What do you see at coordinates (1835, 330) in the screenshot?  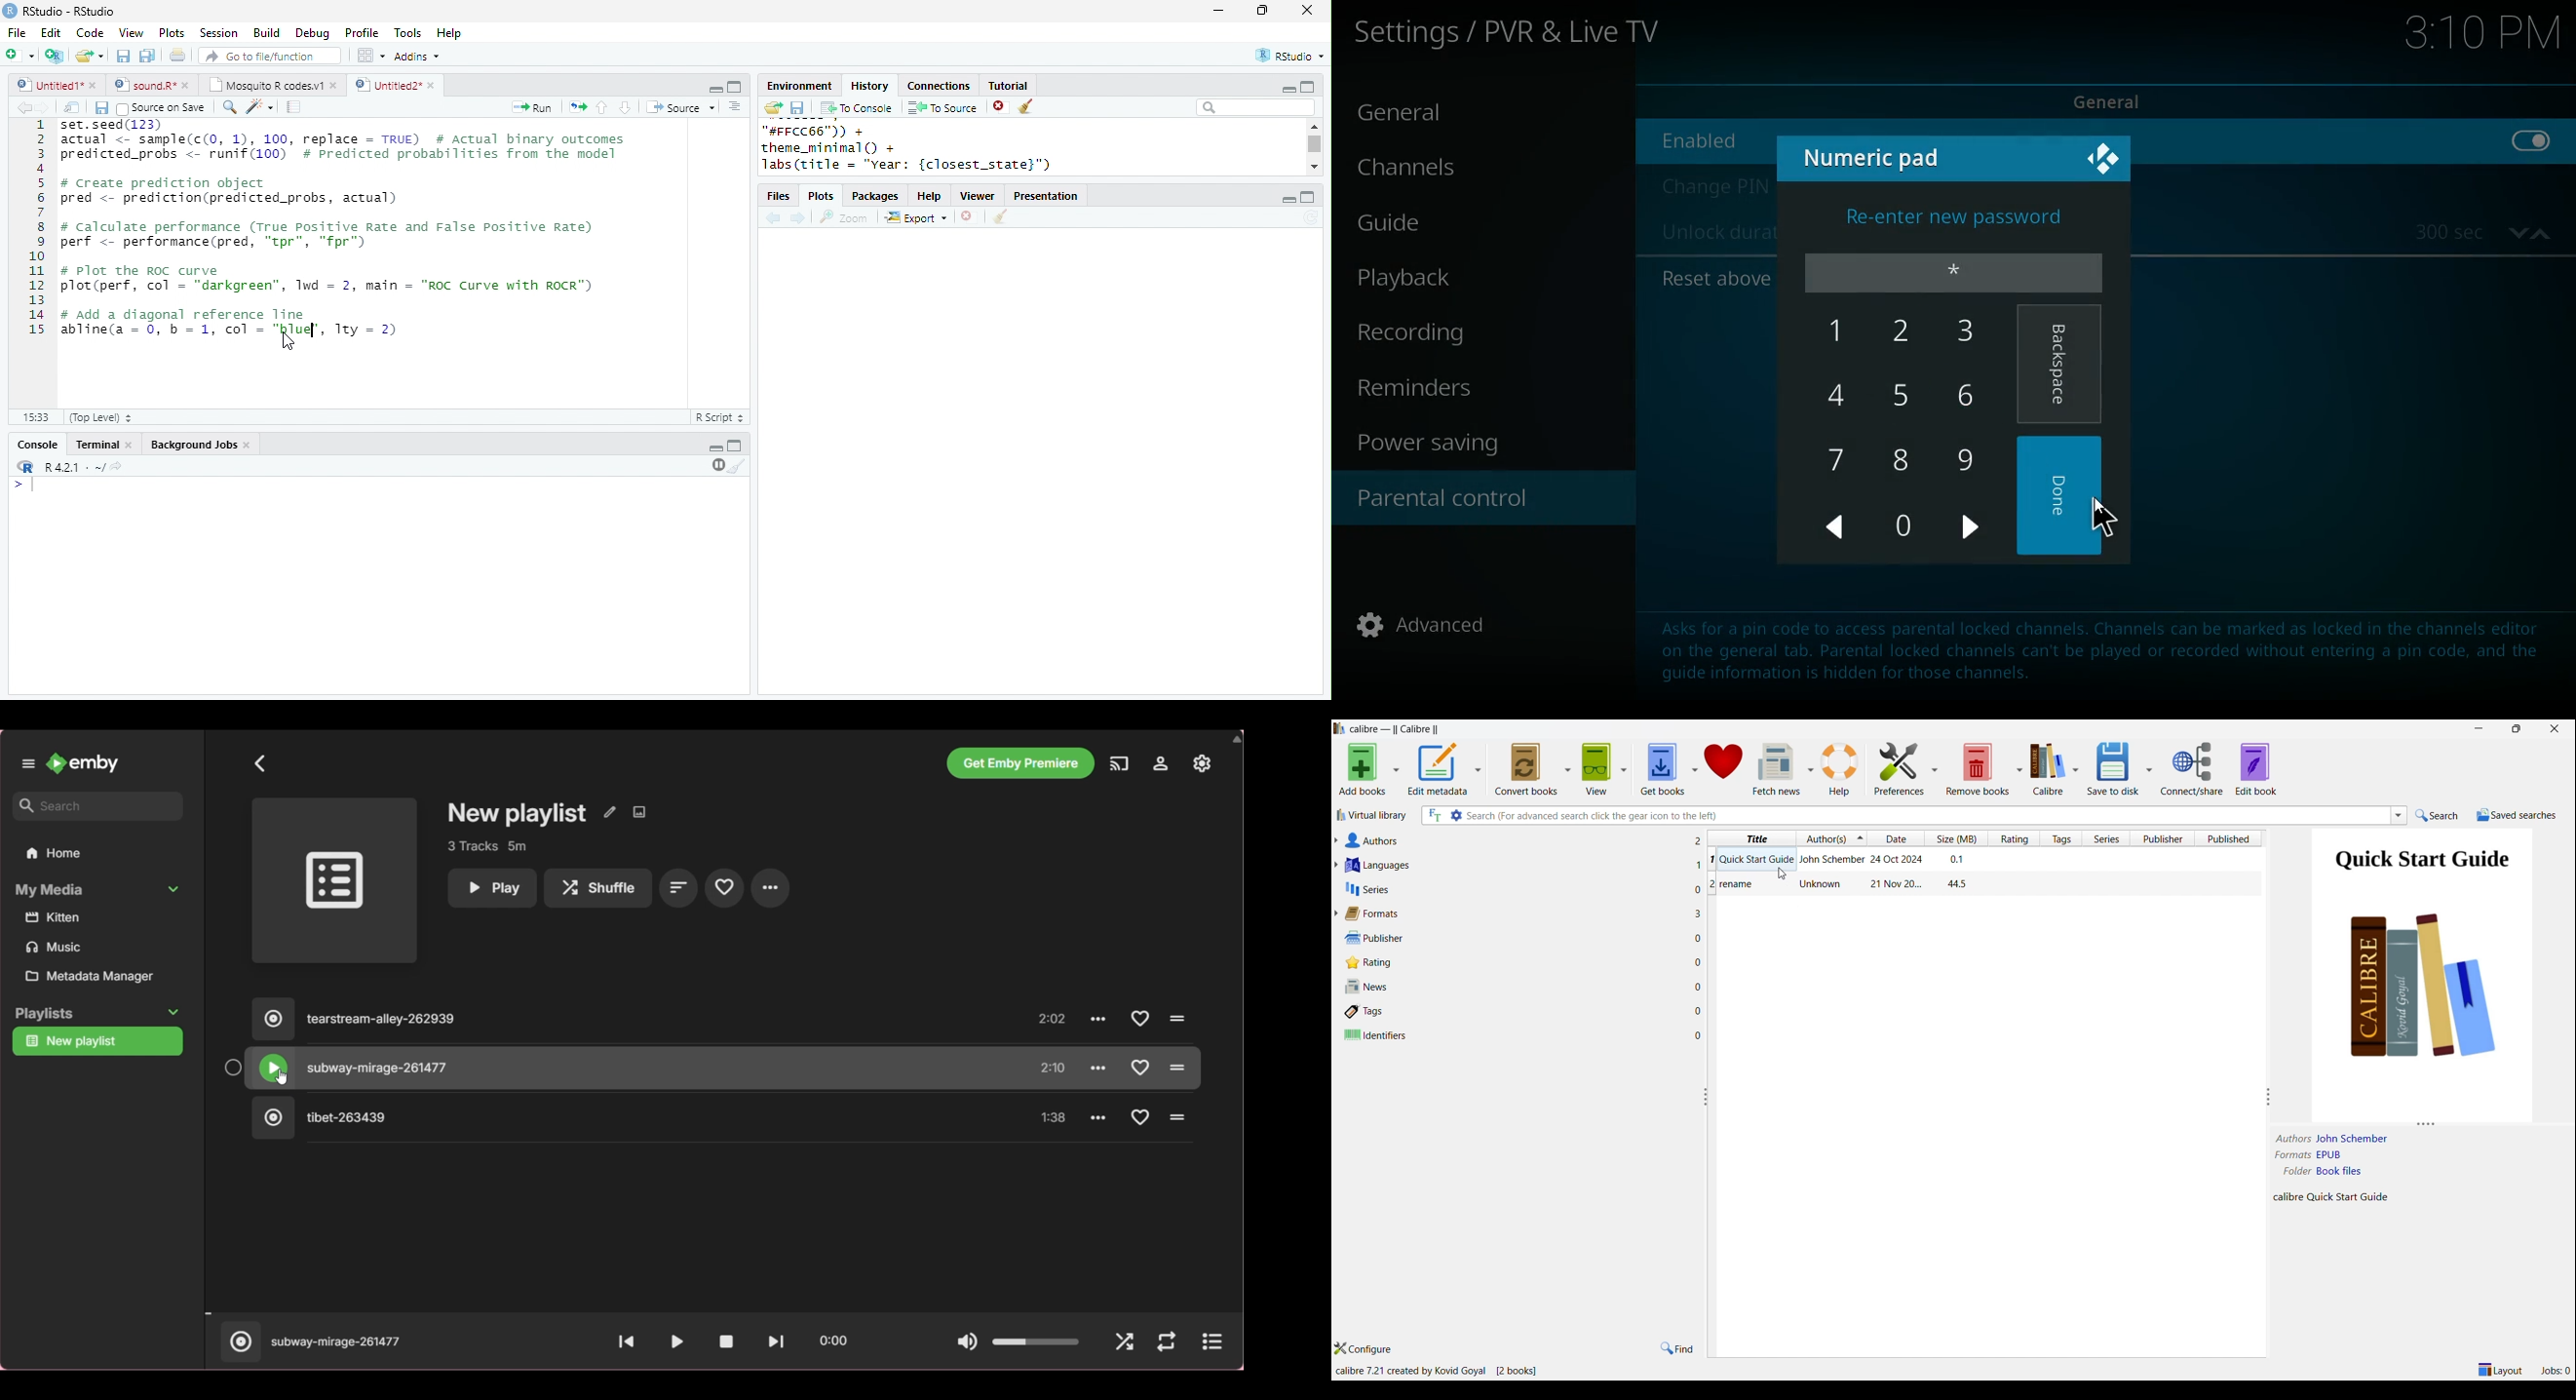 I see `1` at bounding box center [1835, 330].